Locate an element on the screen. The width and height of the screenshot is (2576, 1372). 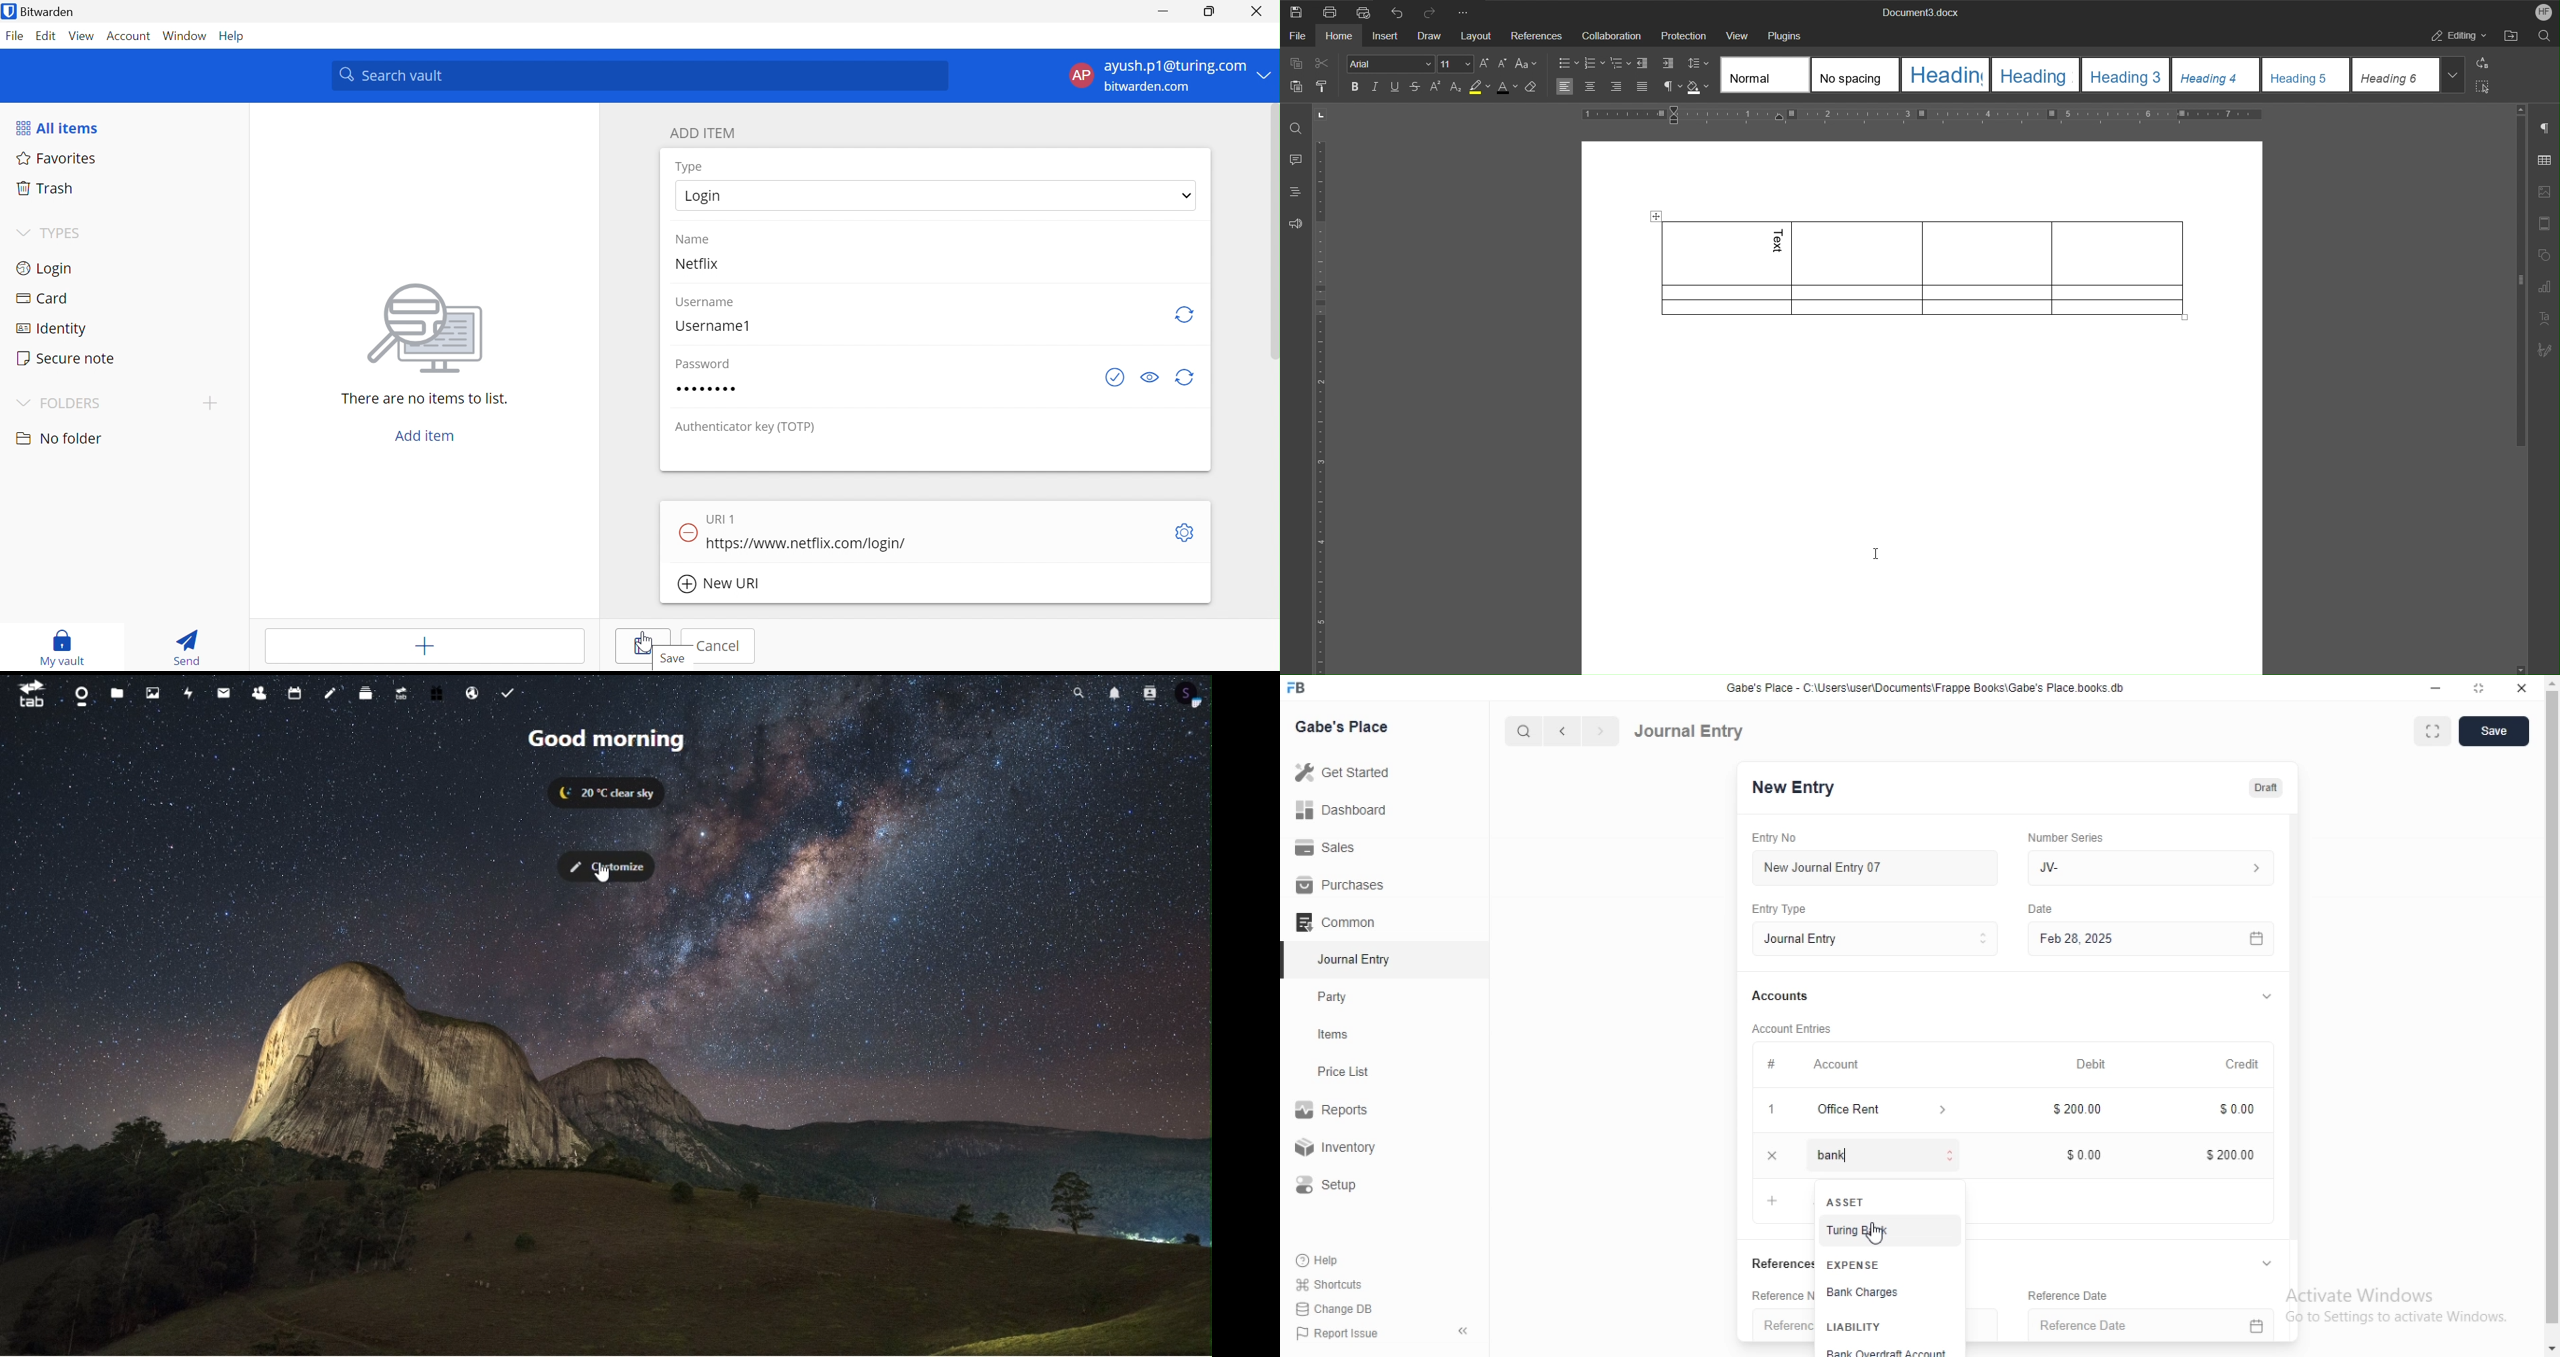
Reports. is located at coordinates (1335, 1113).